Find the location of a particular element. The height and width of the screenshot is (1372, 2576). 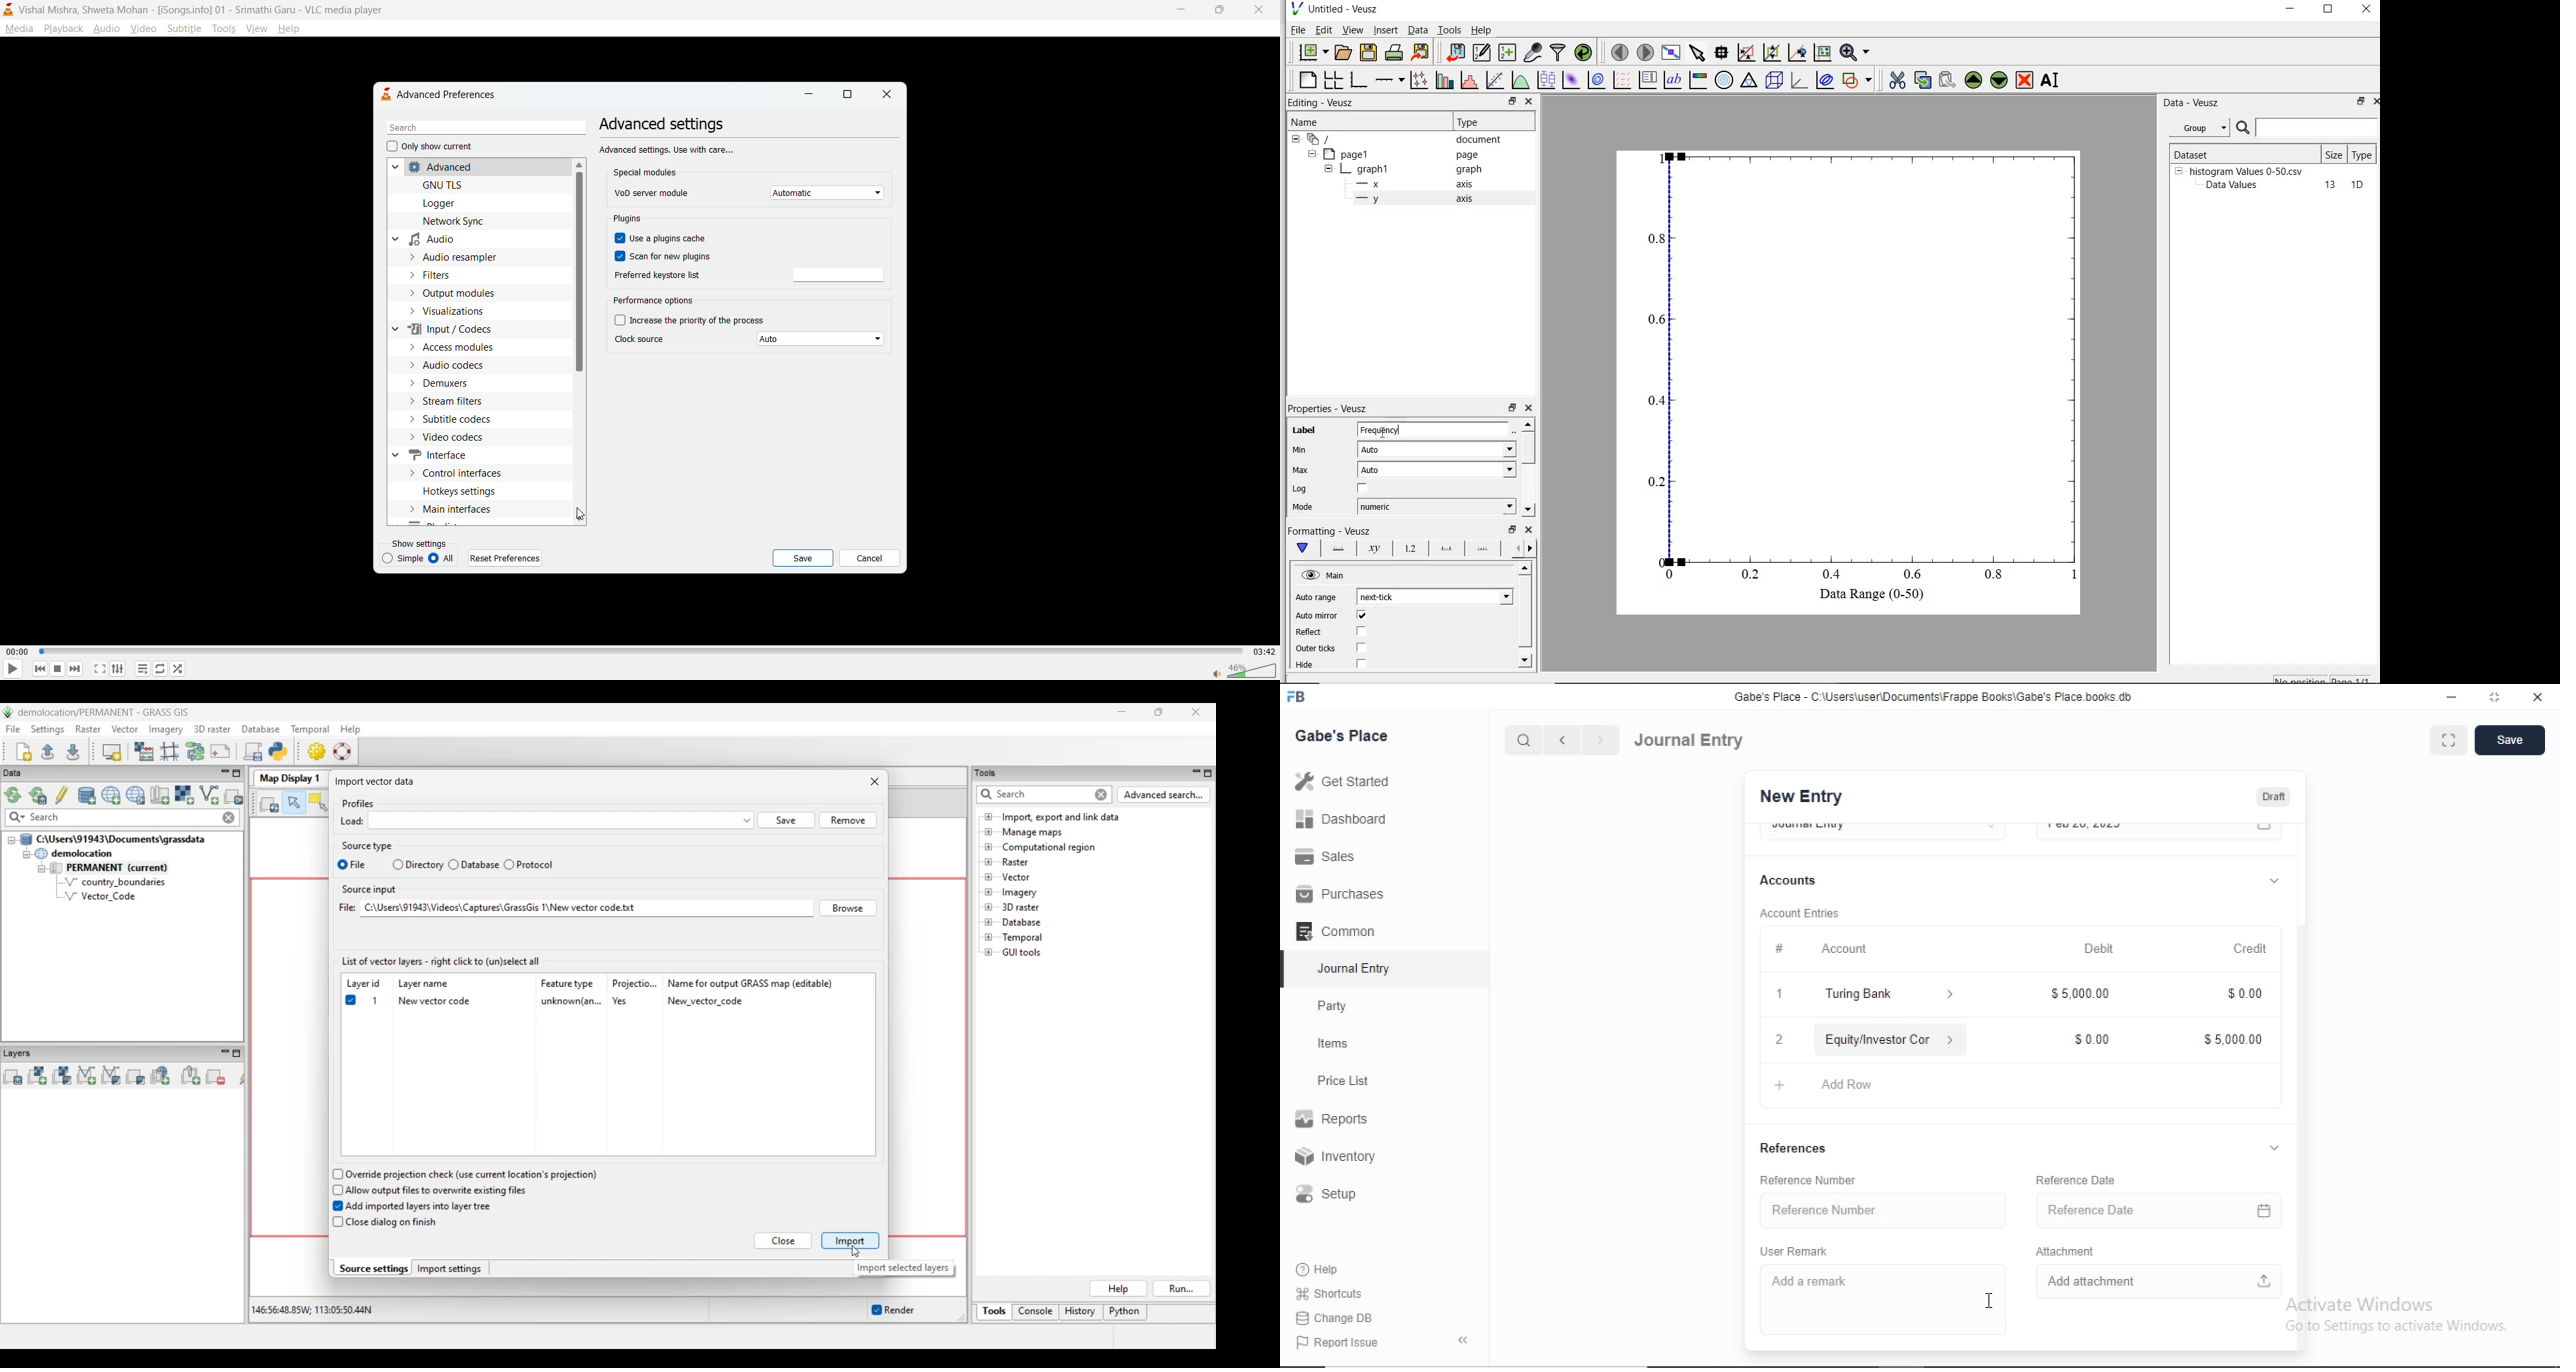

| Outer ticks is located at coordinates (1317, 648).